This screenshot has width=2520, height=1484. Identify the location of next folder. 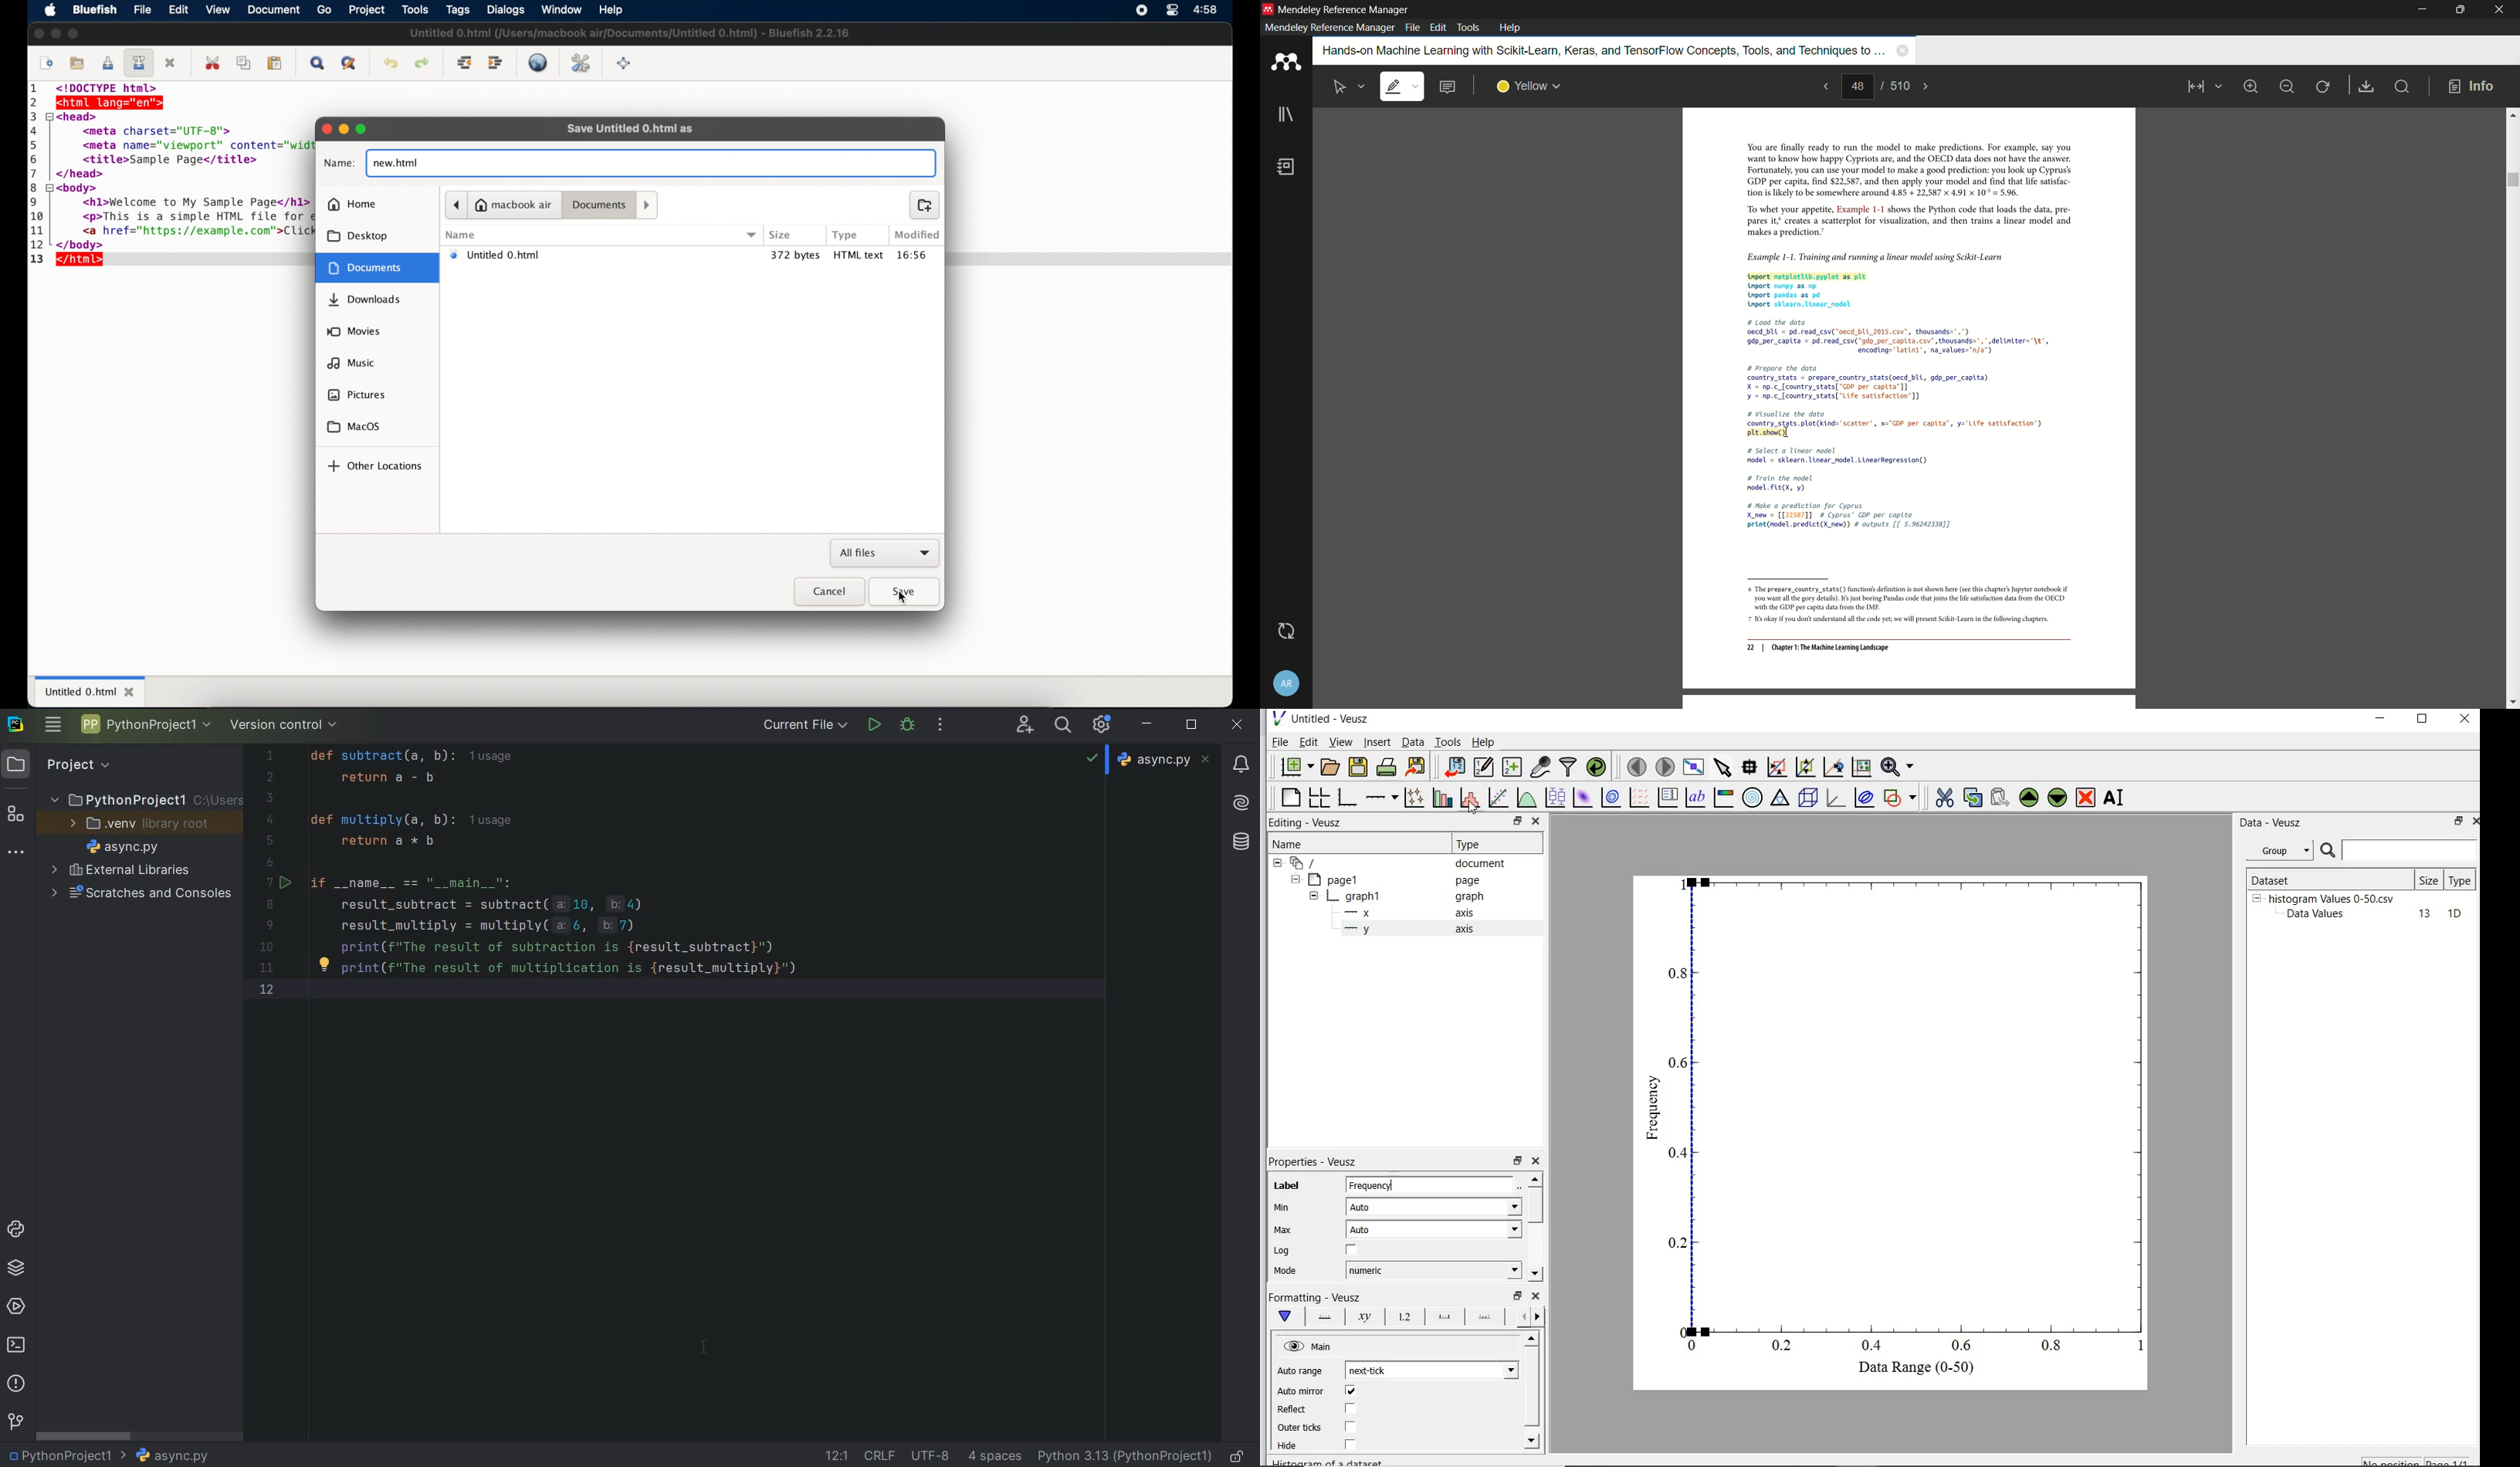
(647, 205).